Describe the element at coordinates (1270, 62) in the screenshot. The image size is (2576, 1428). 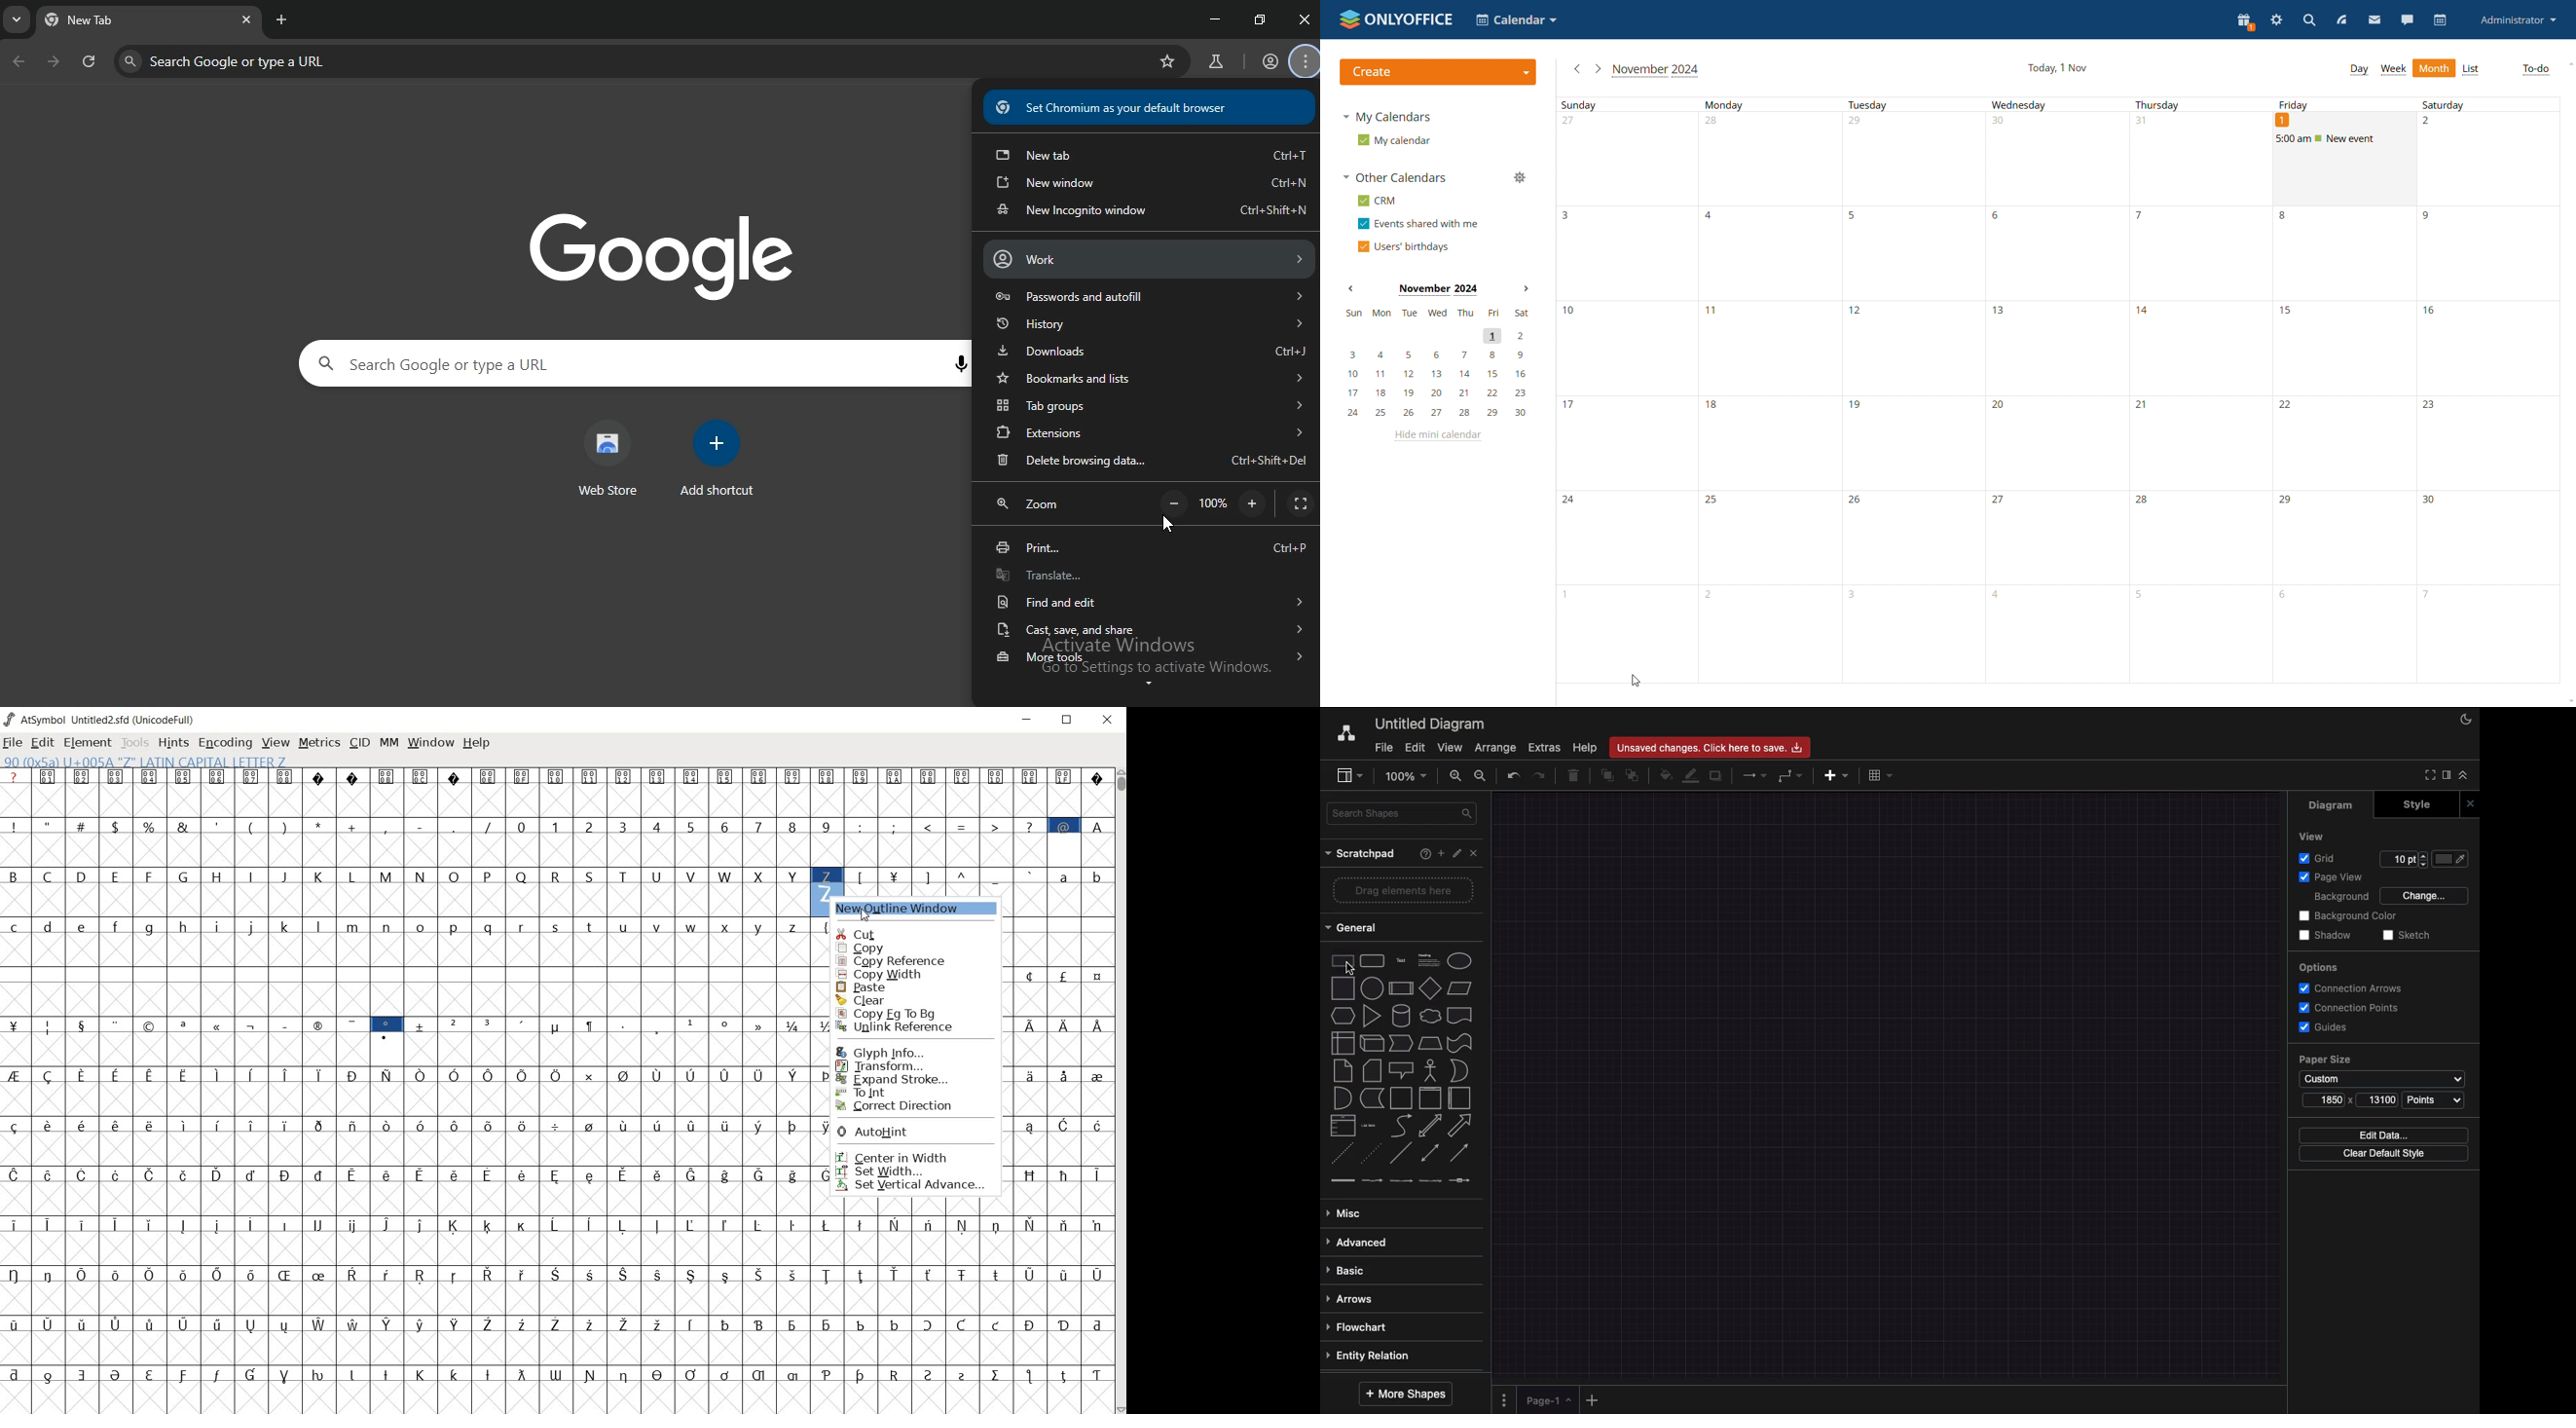
I see `profile` at that location.